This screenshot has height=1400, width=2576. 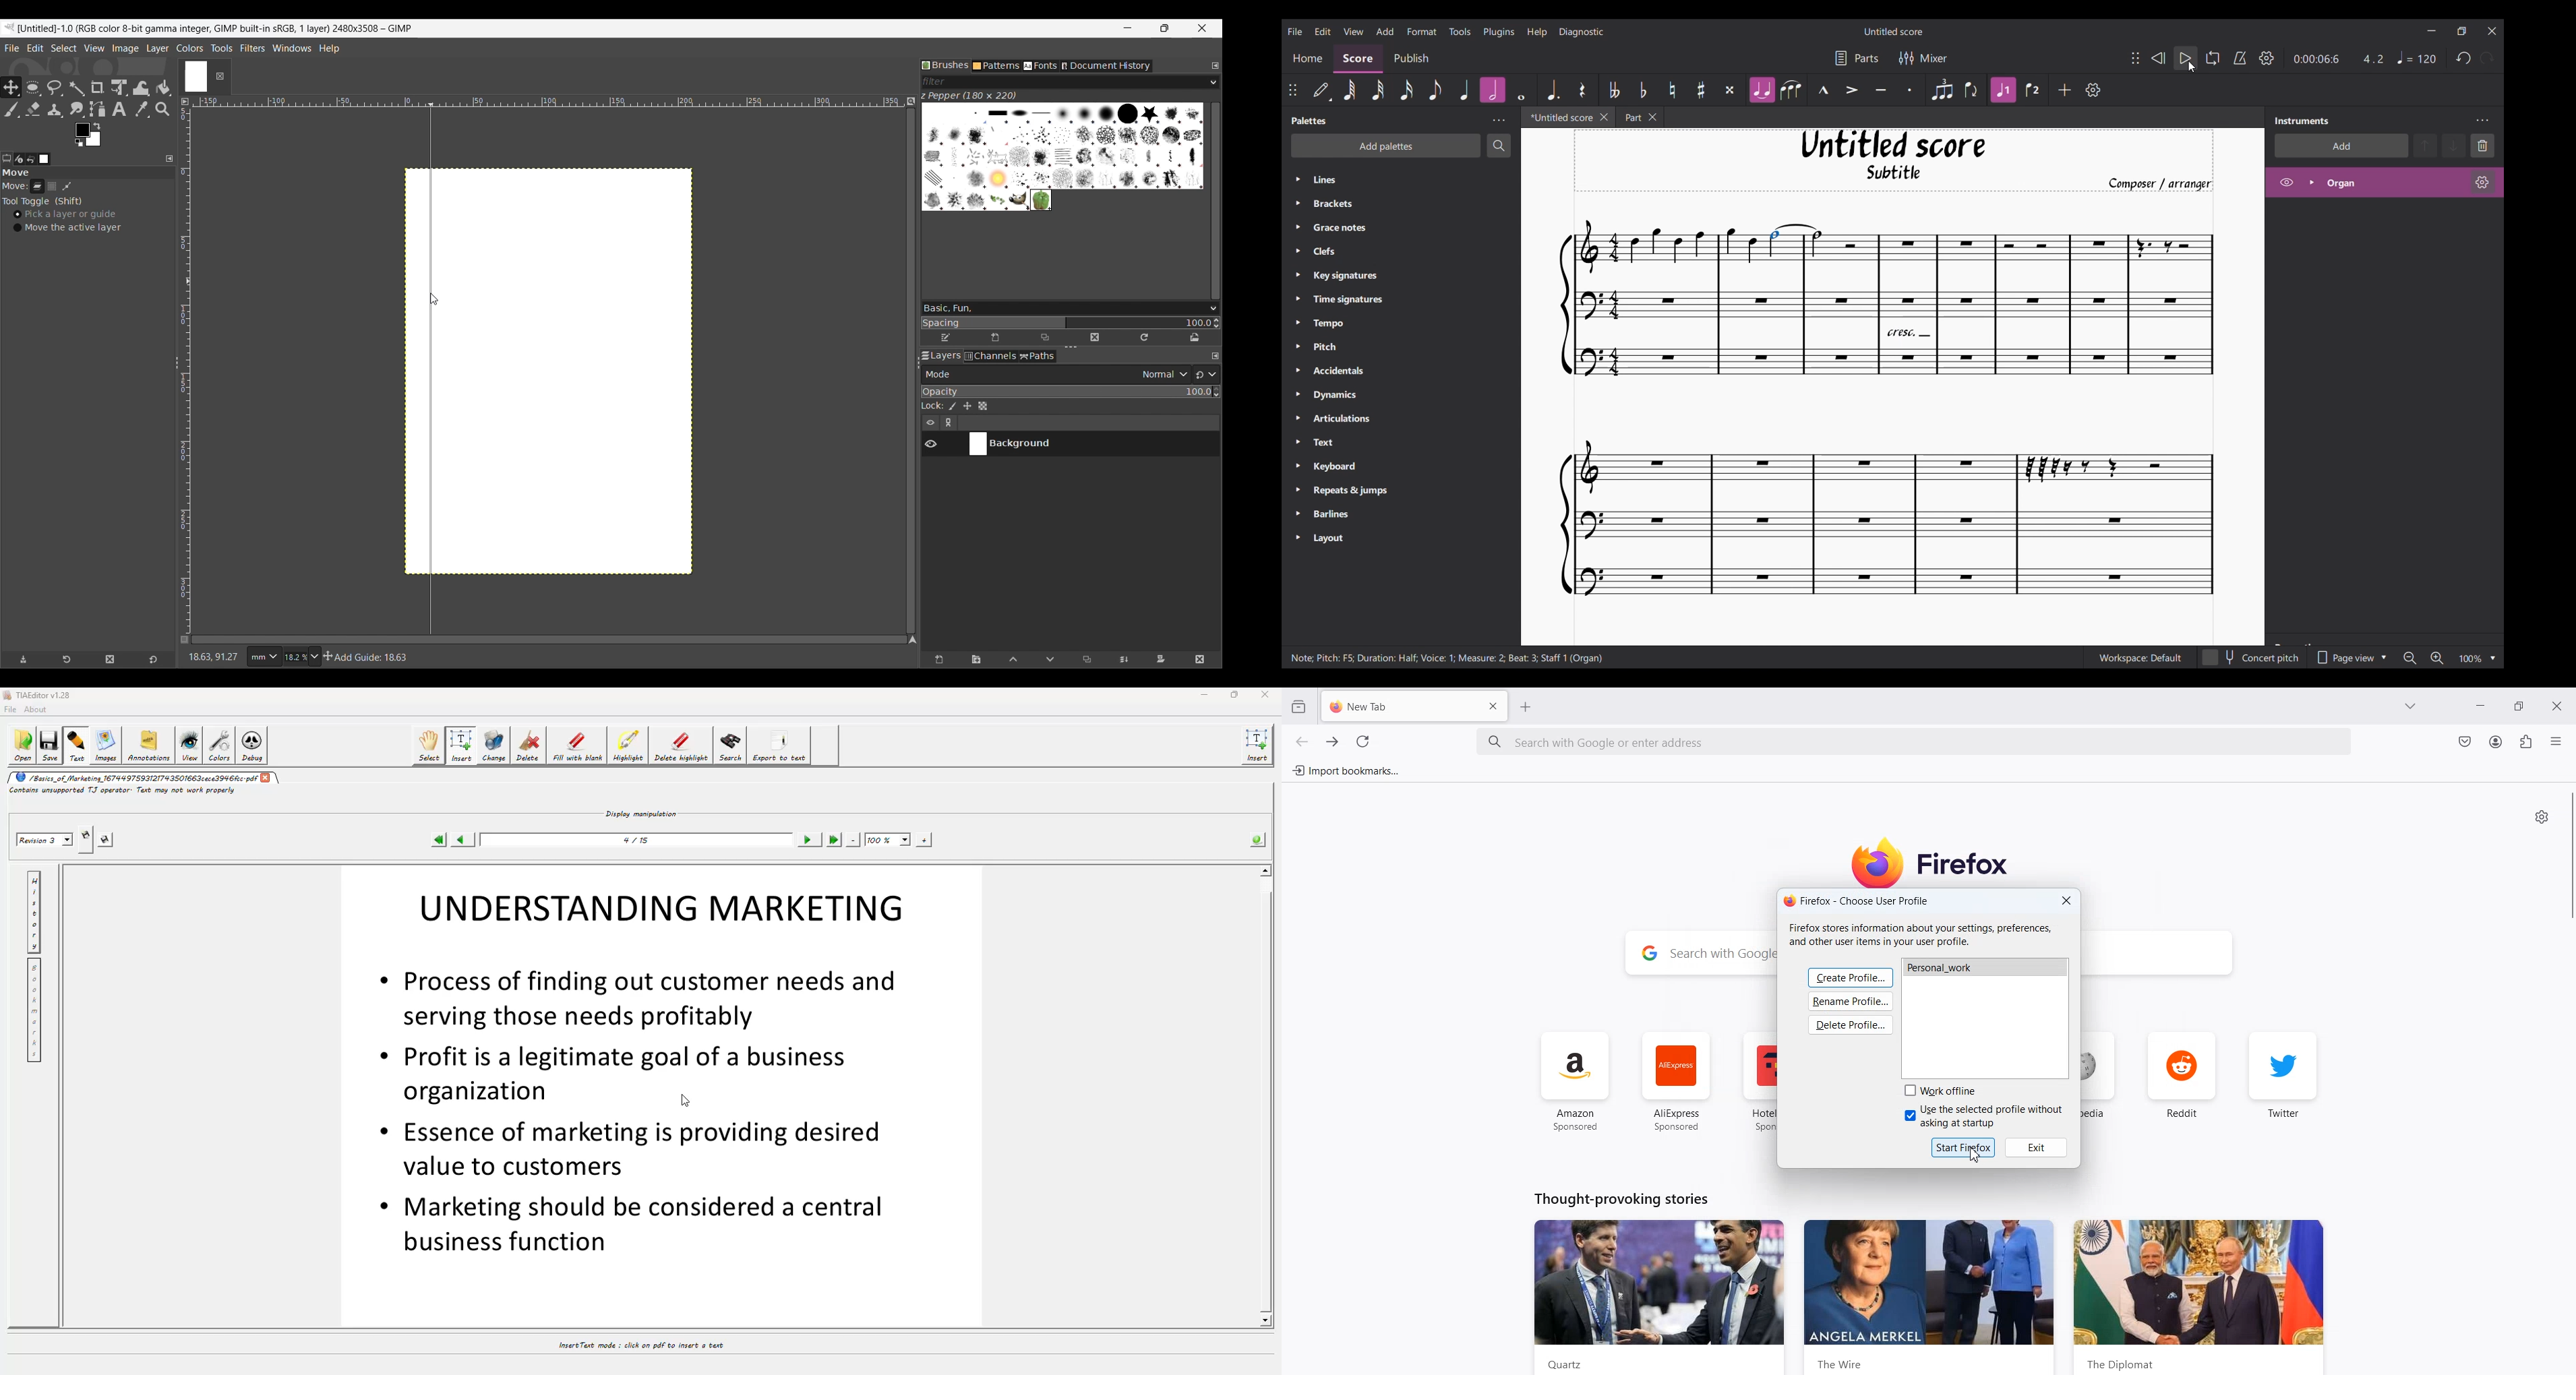 I want to click on Crop tool, so click(x=97, y=87).